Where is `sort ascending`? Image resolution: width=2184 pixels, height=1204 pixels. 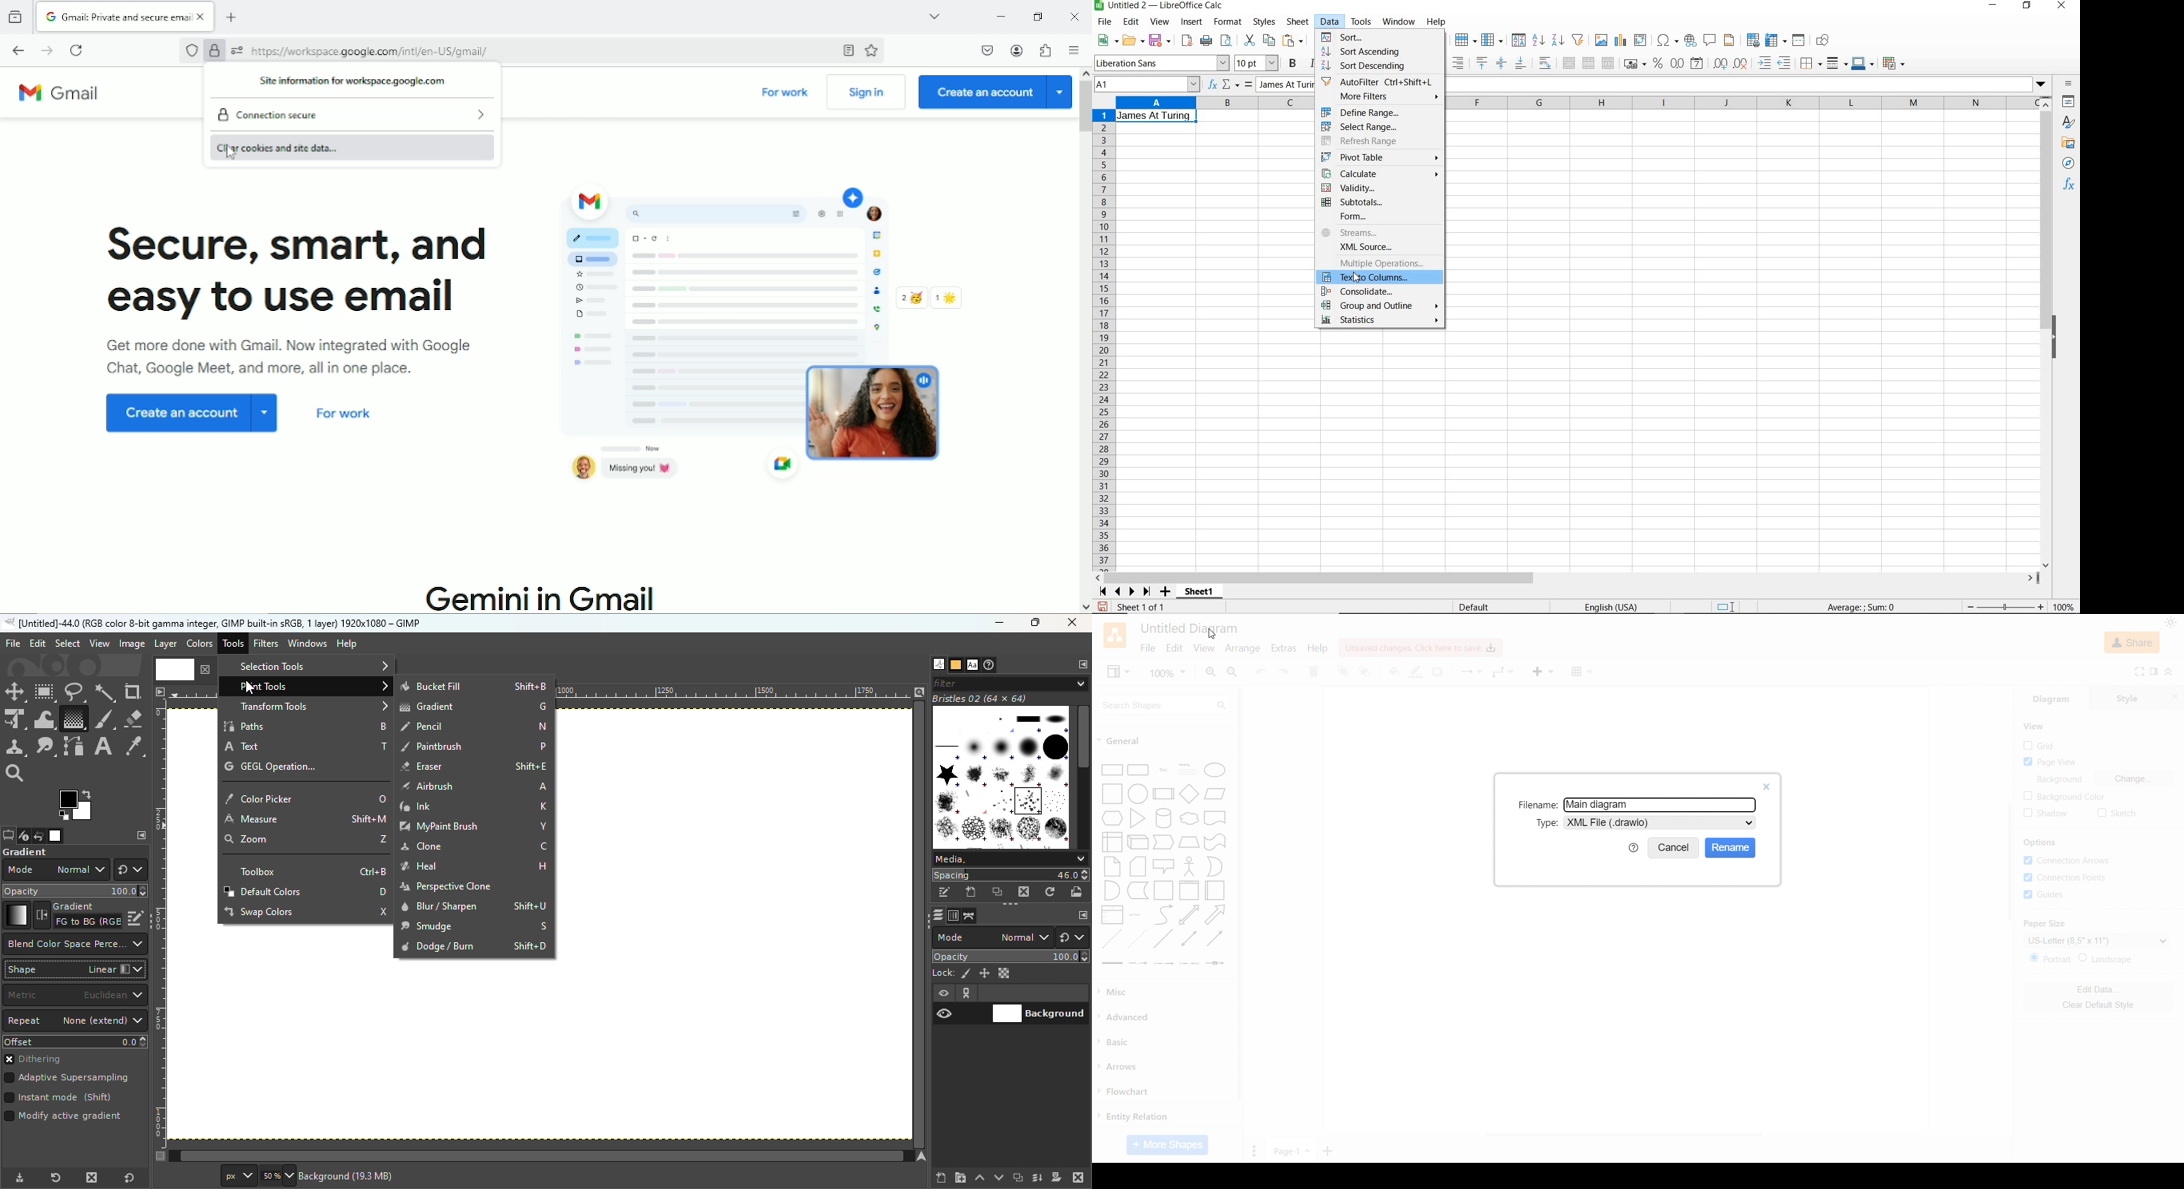
sort ascending is located at coordinates (1538, 41).